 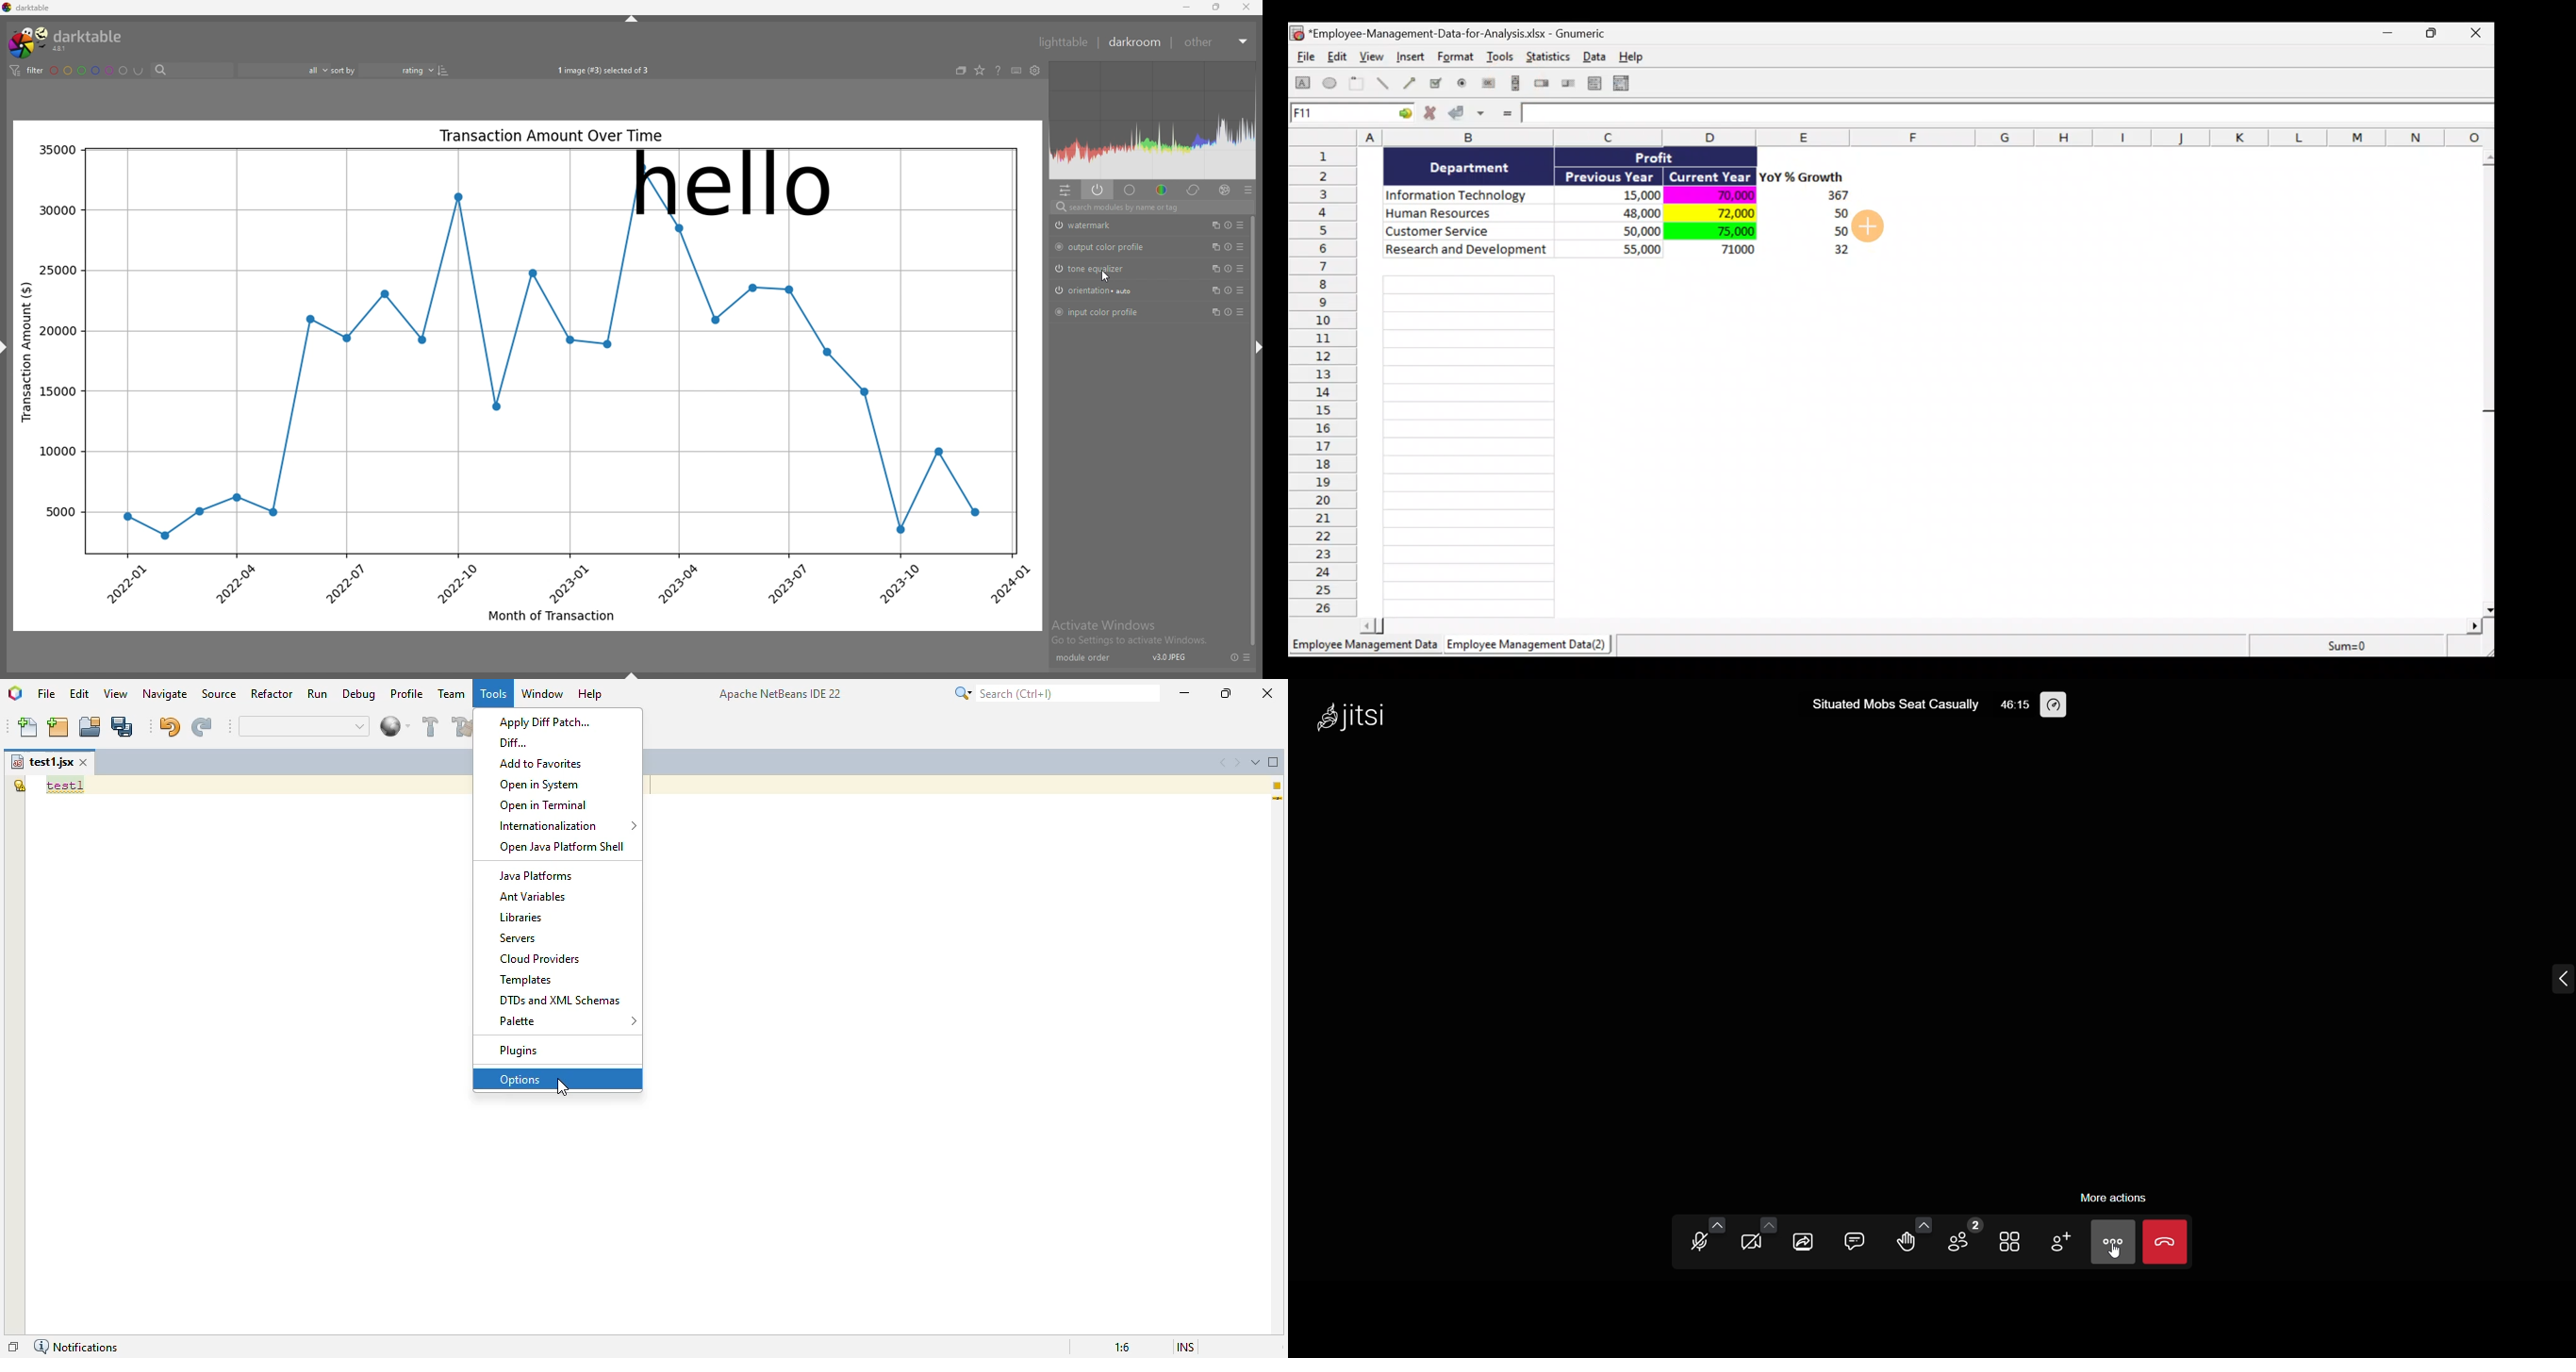 I want to click on heat map, so click(x=1153, y=120).